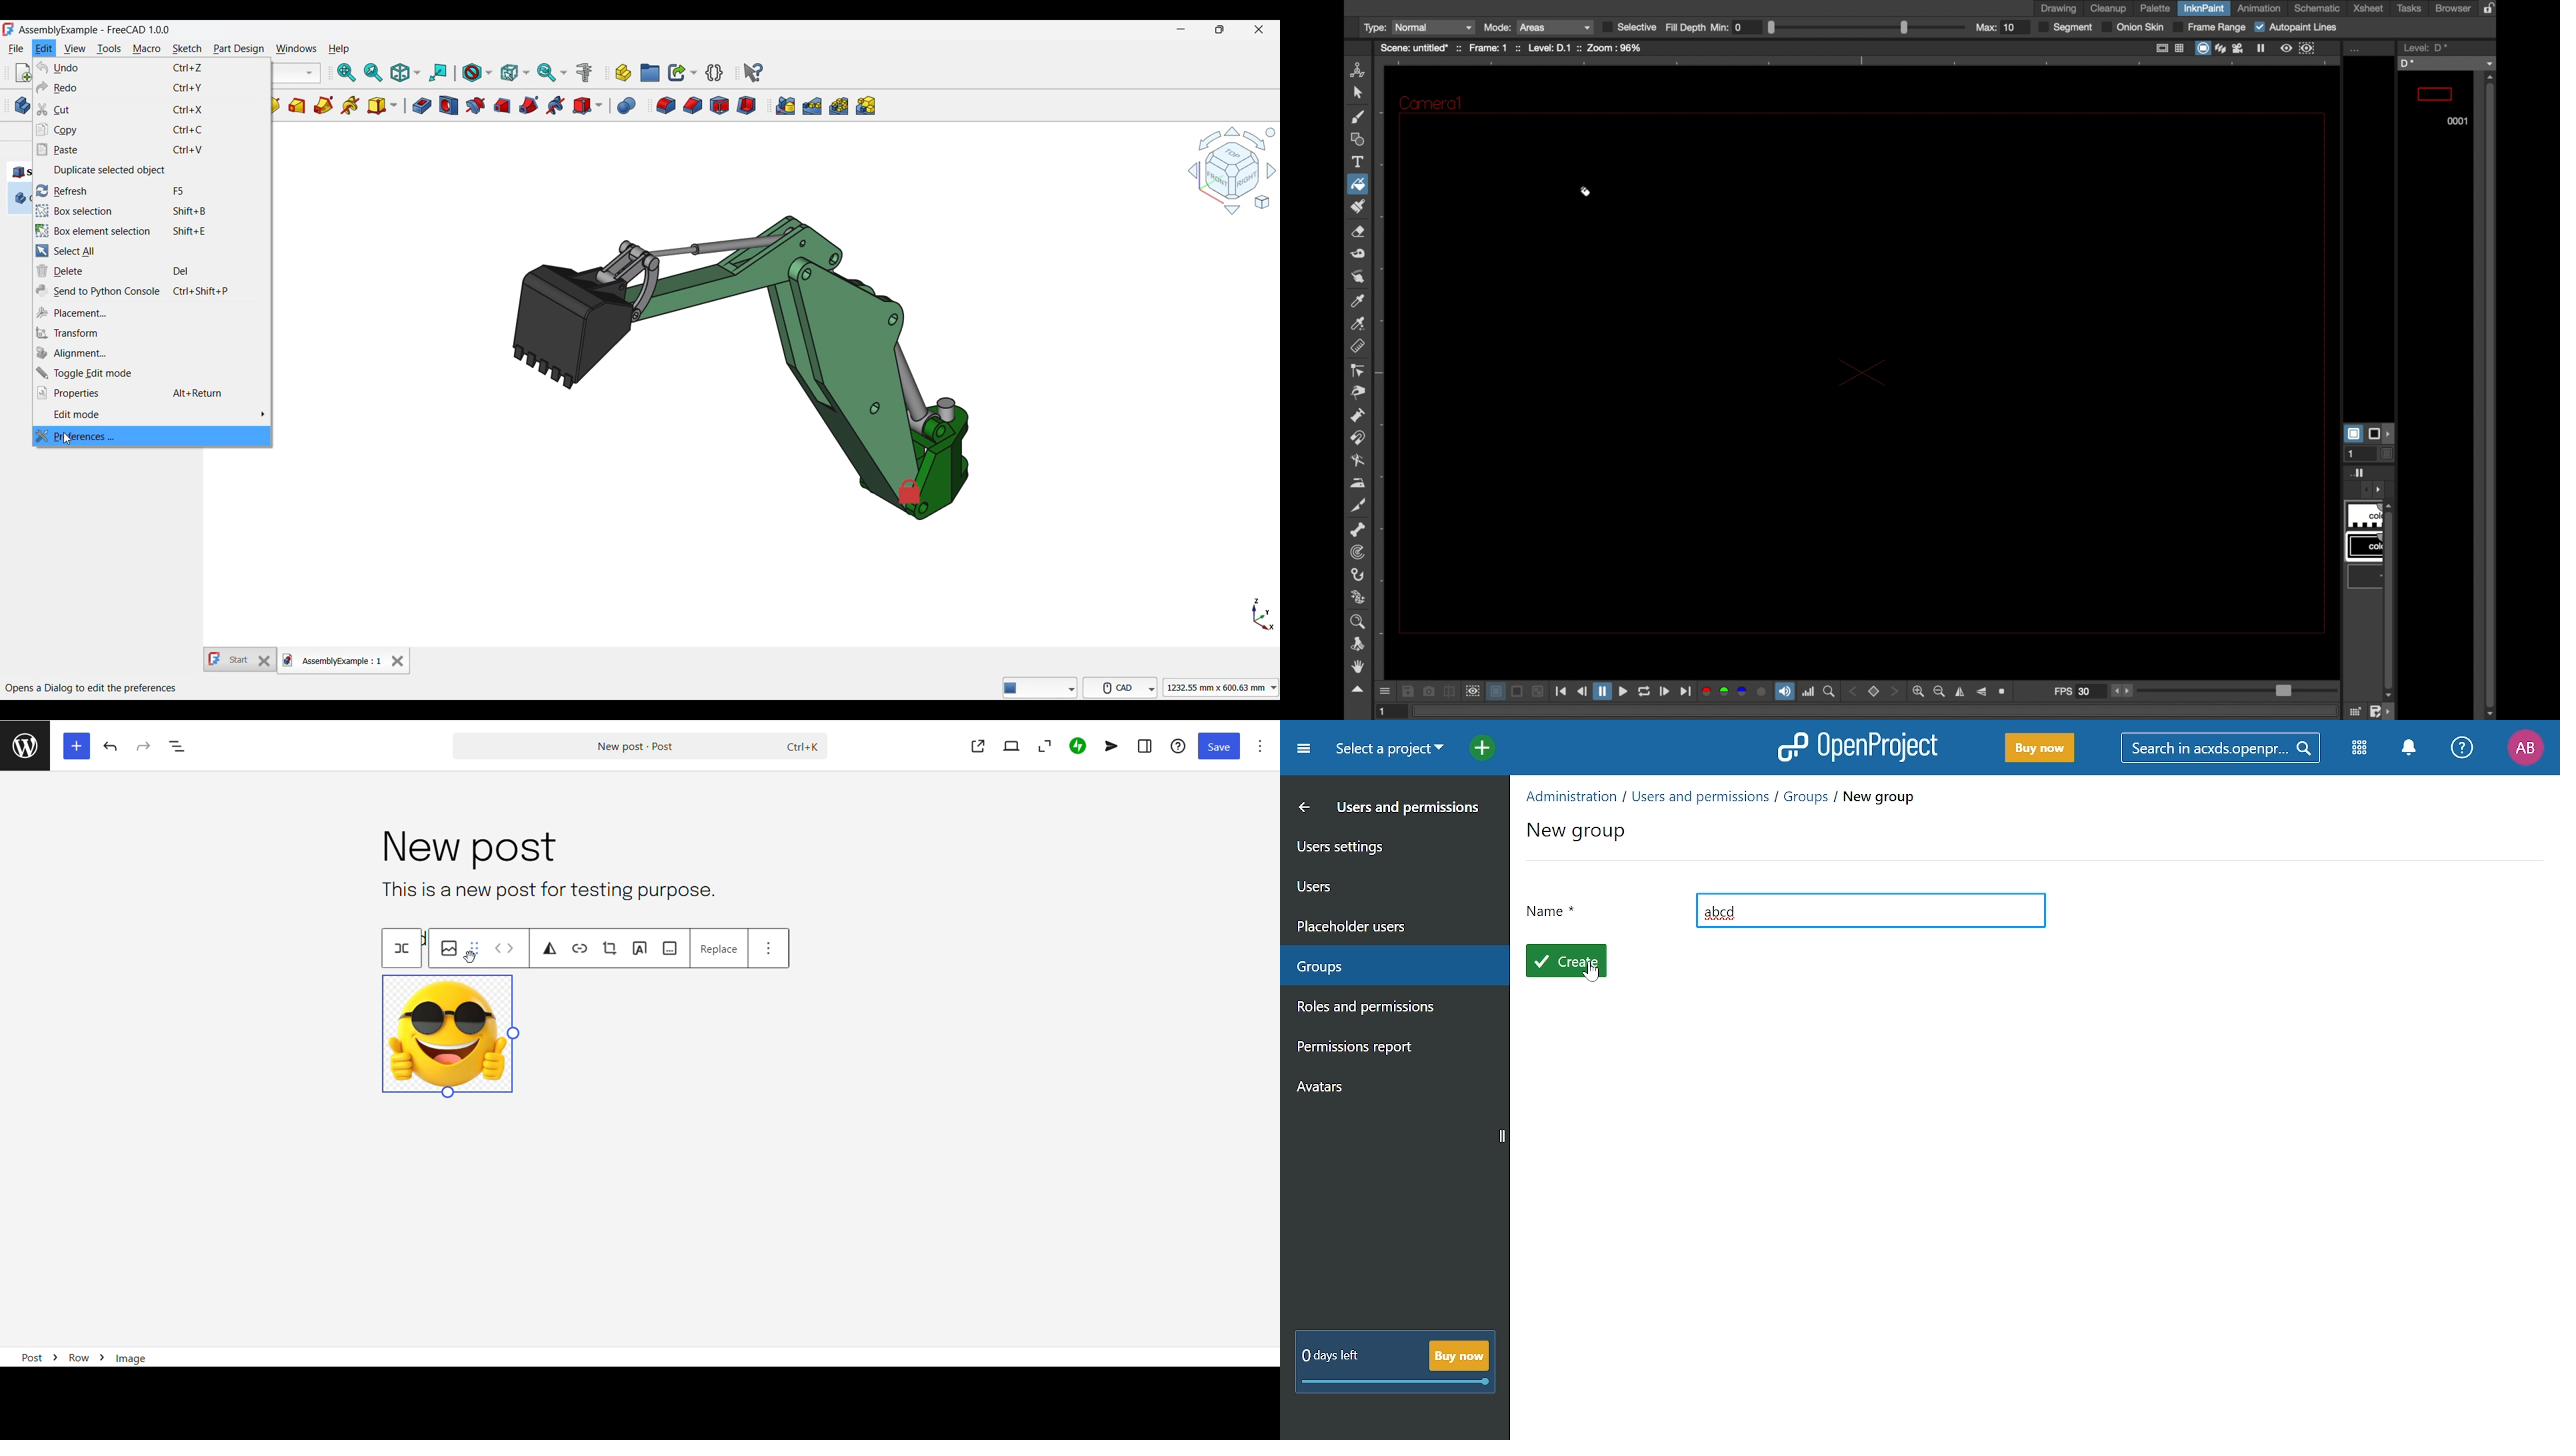 This screenshot has width=2576, height=1456. I want to click on CAD, so click(1123, 687).